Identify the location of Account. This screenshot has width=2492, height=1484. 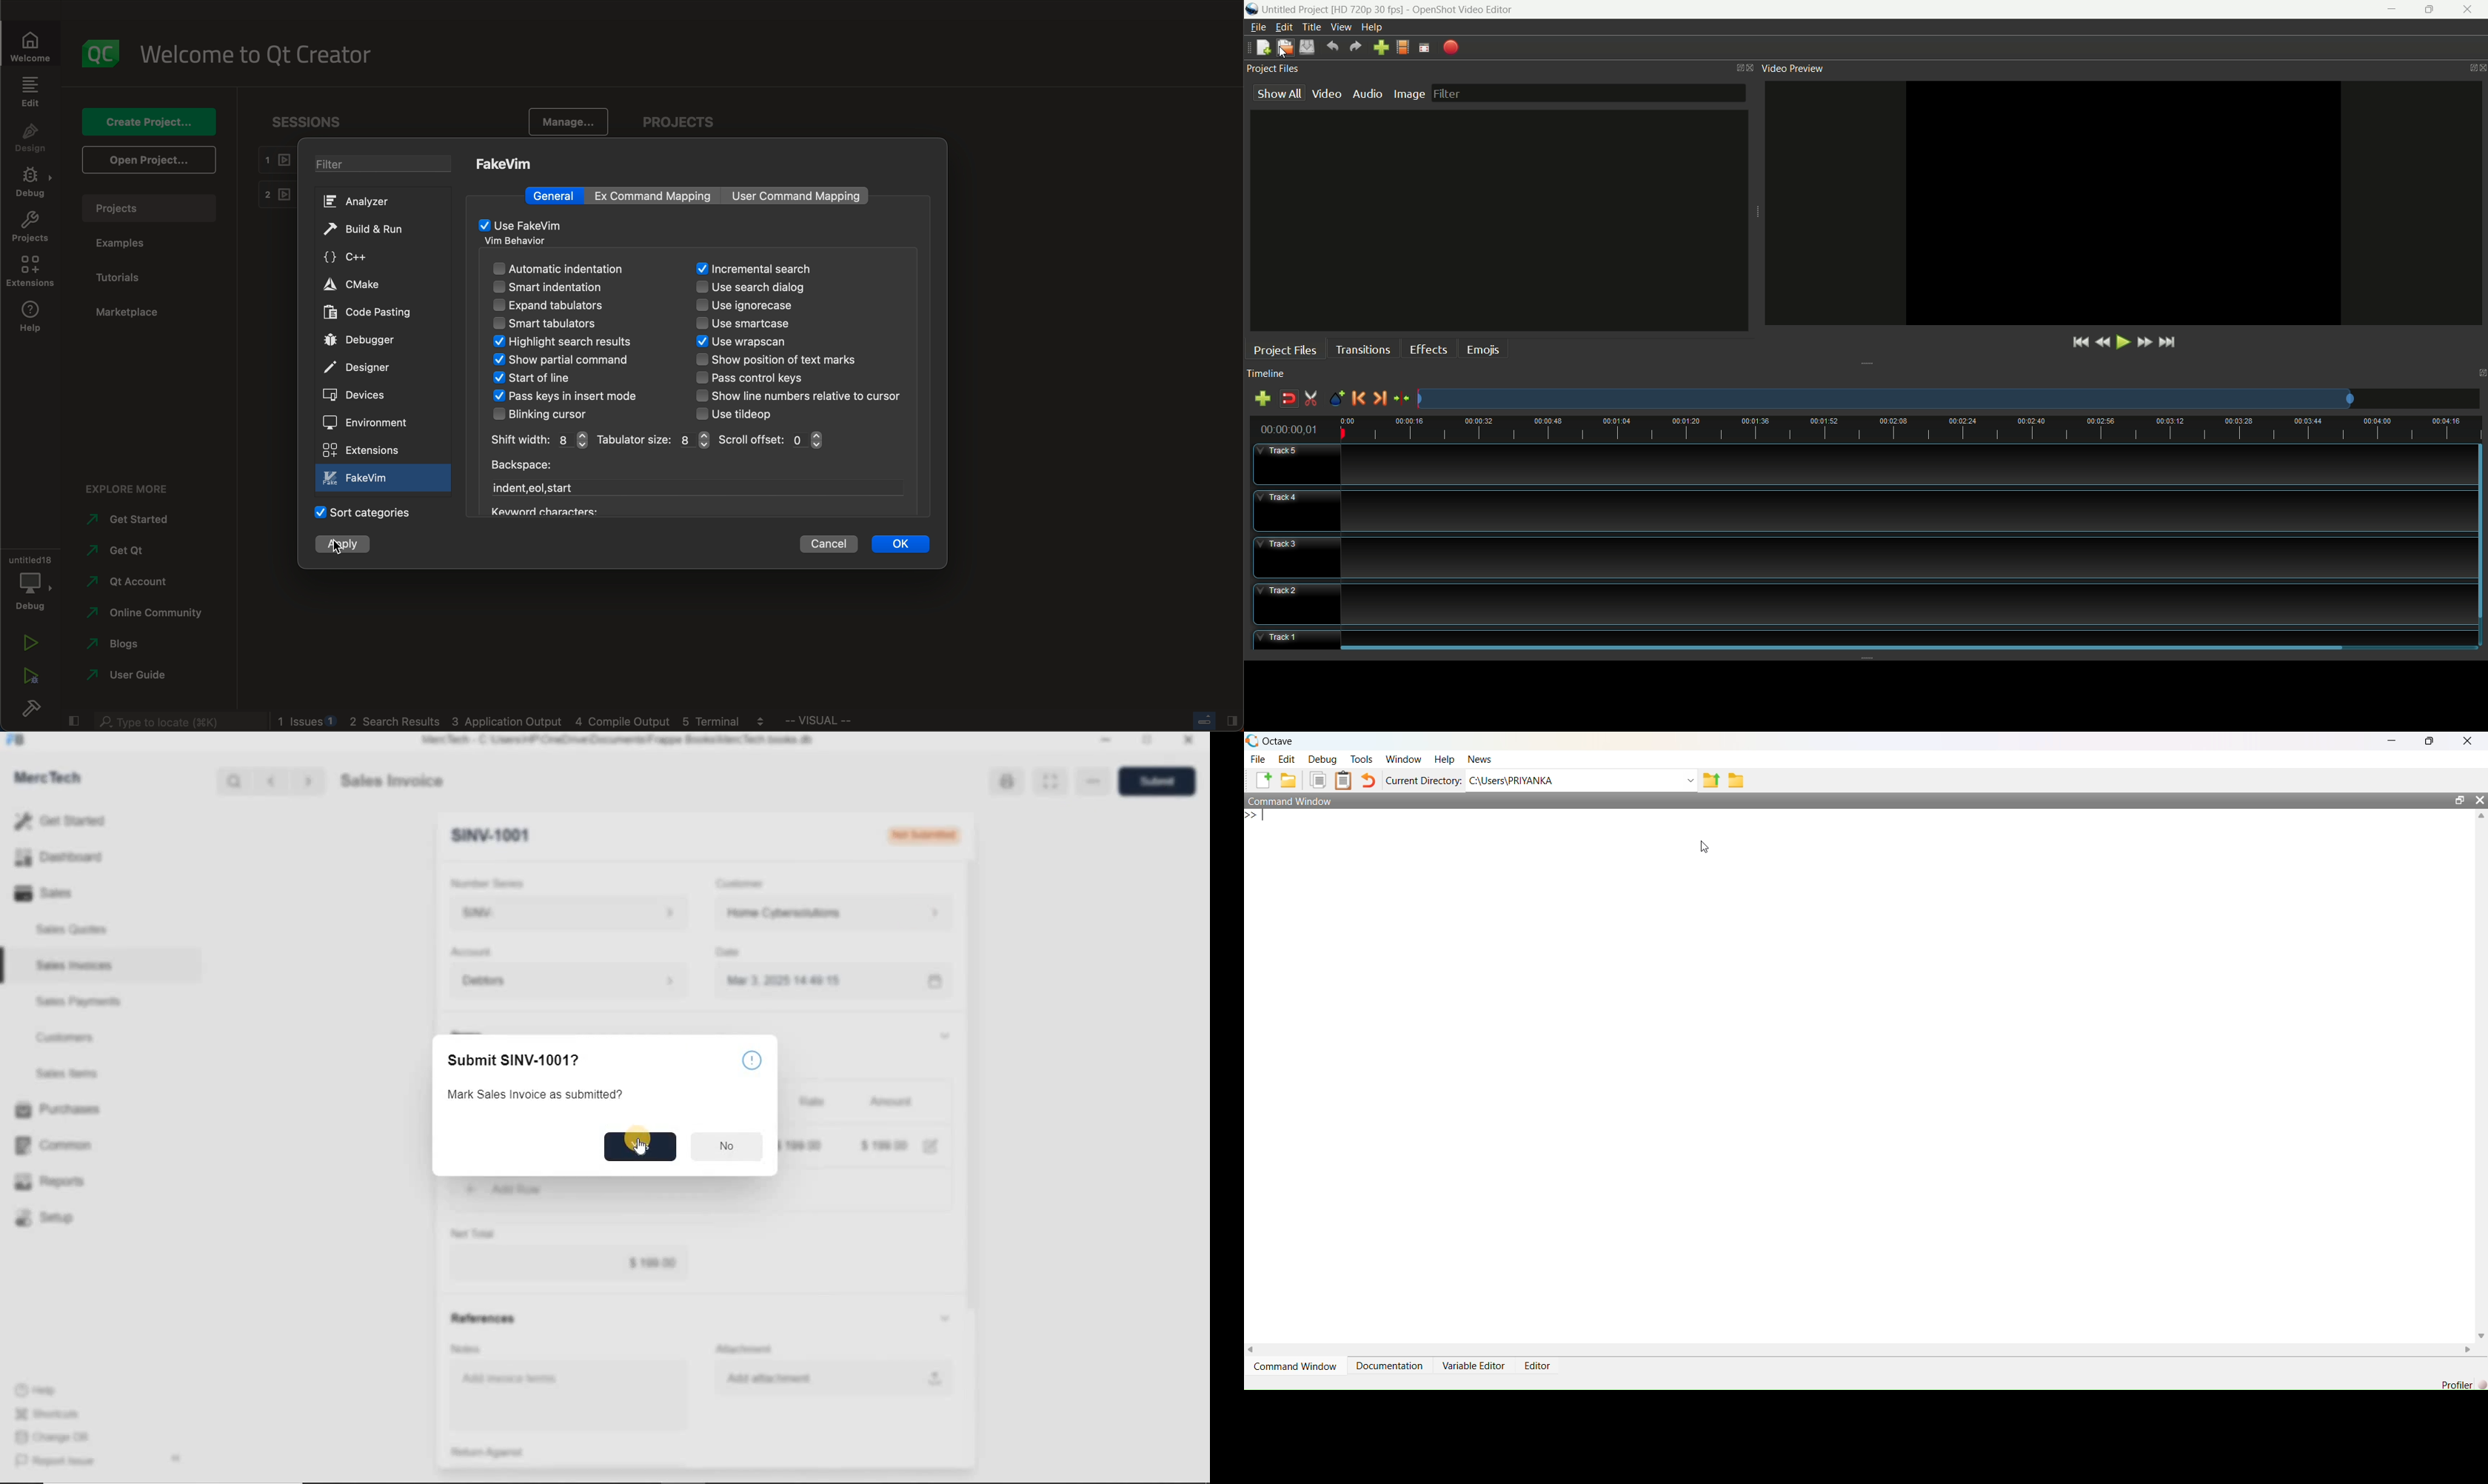
(475, 952).